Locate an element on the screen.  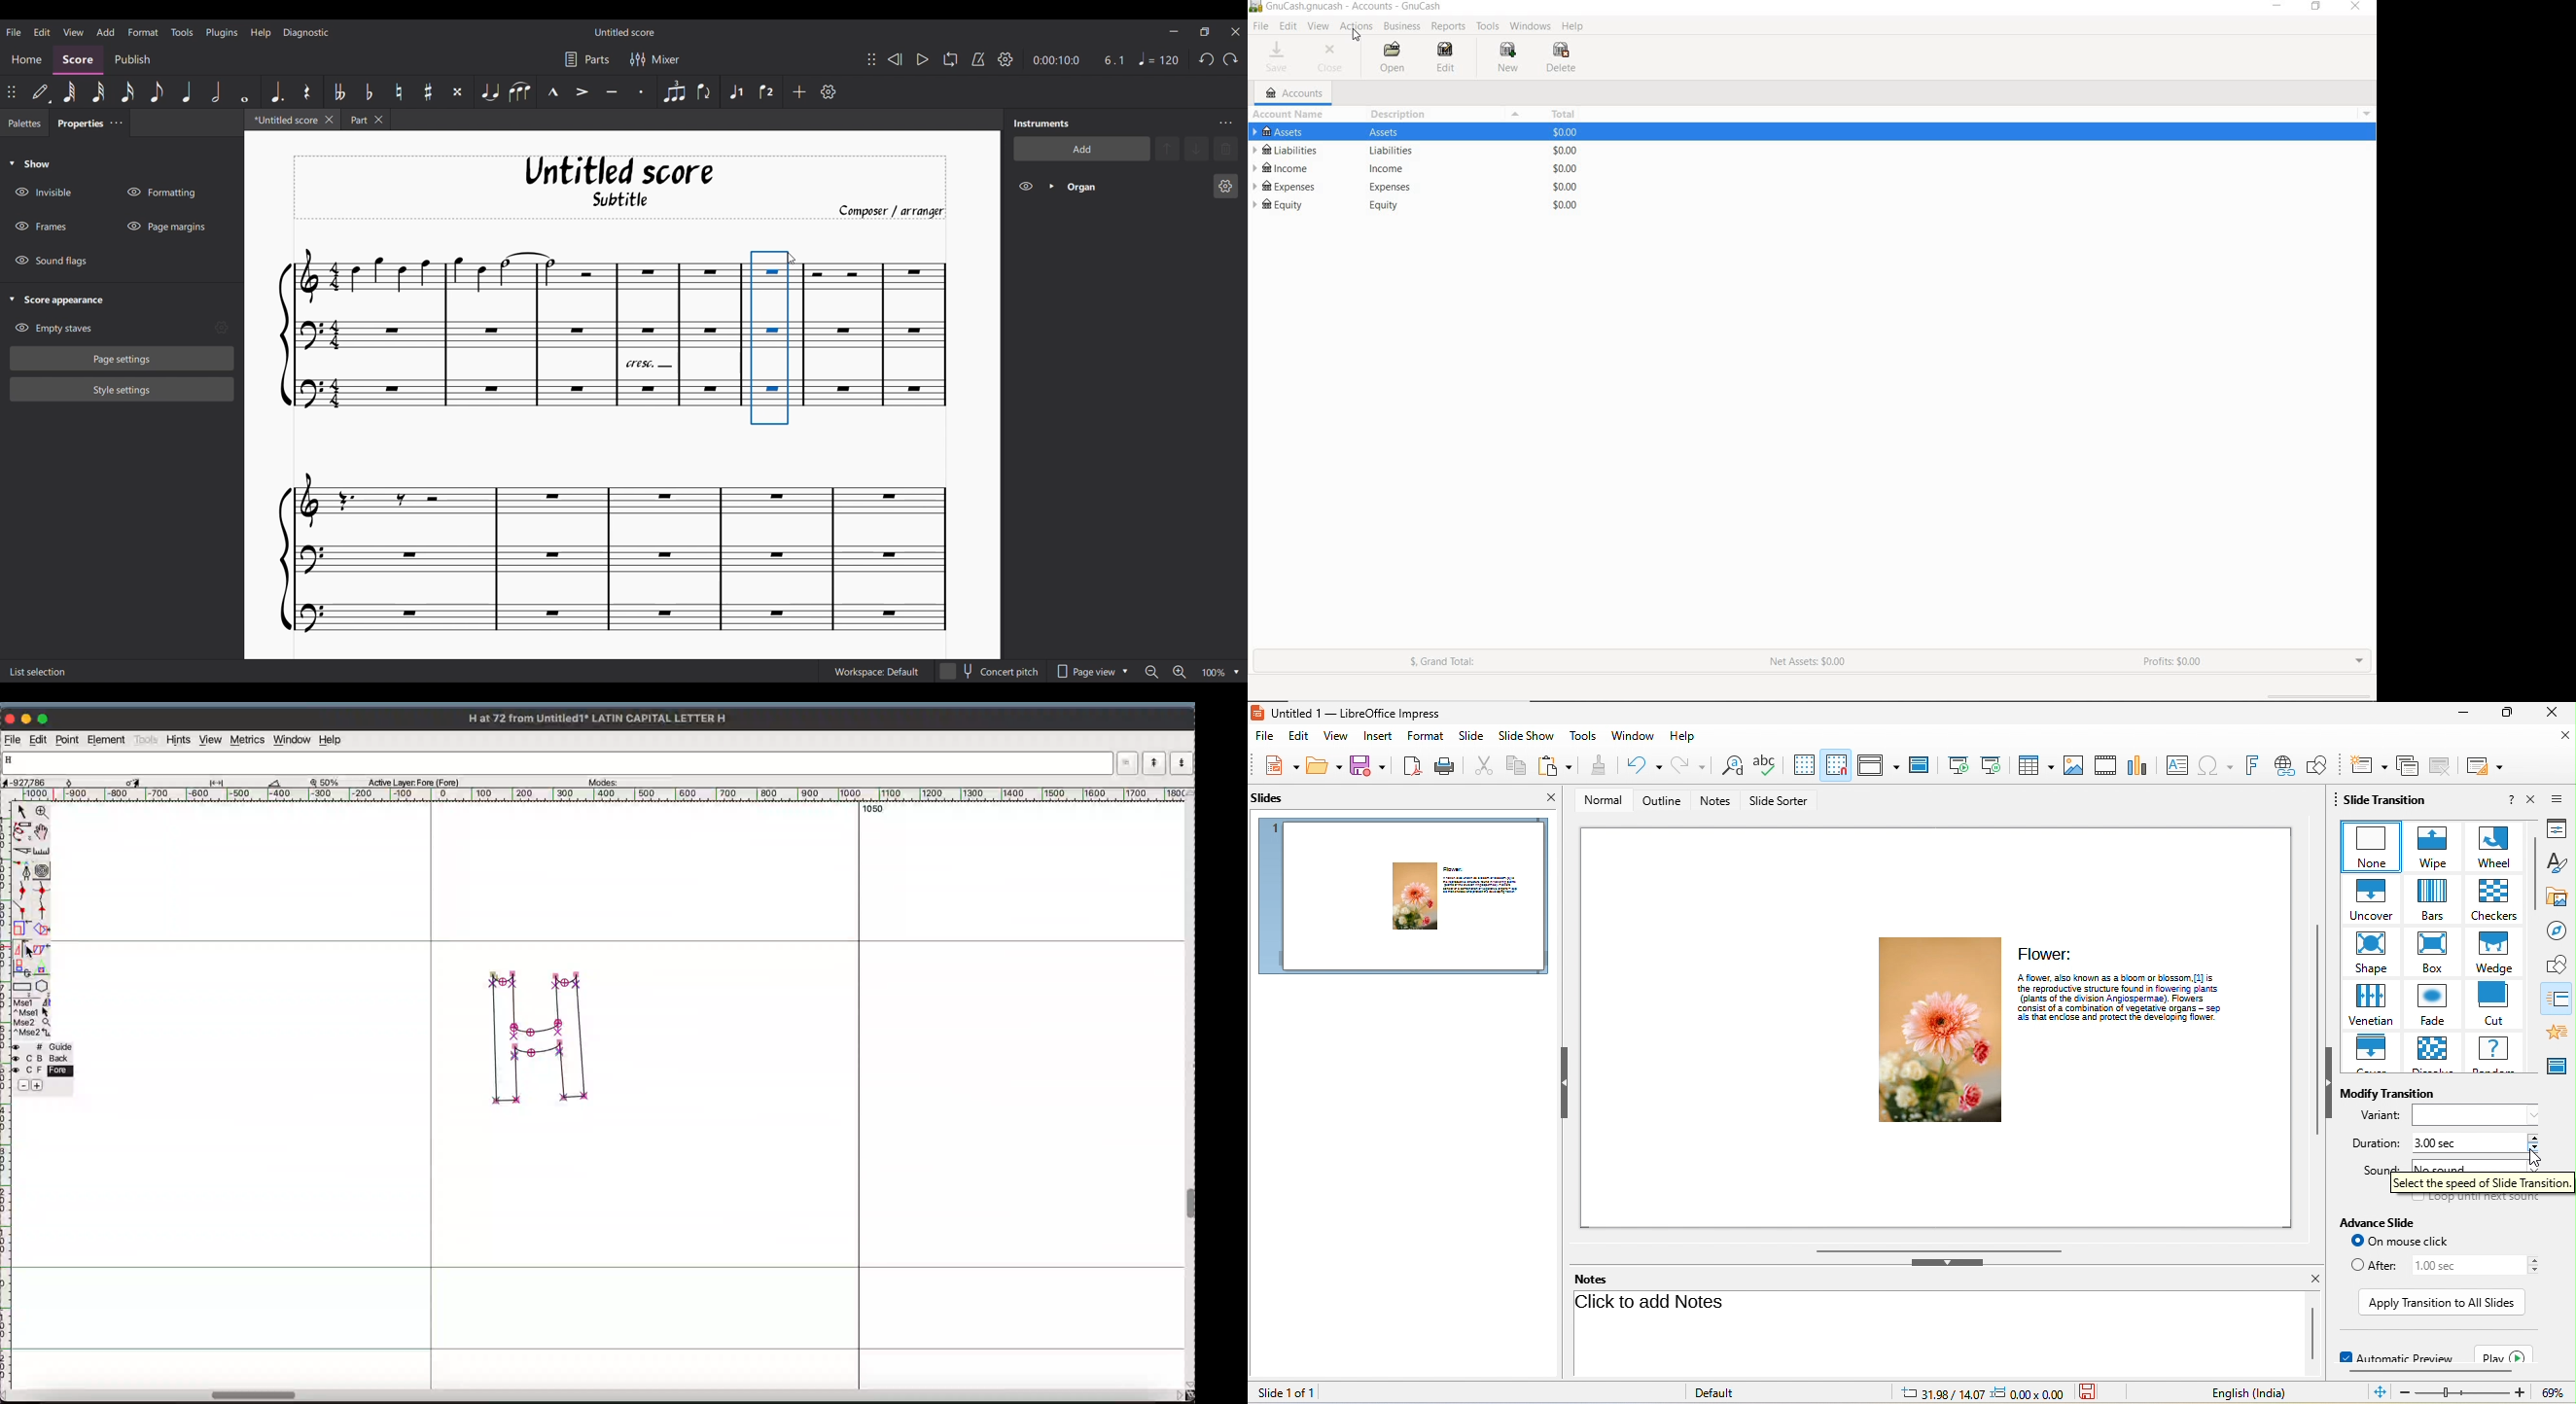
Toggle sharp is located at coordinates (428, 92).